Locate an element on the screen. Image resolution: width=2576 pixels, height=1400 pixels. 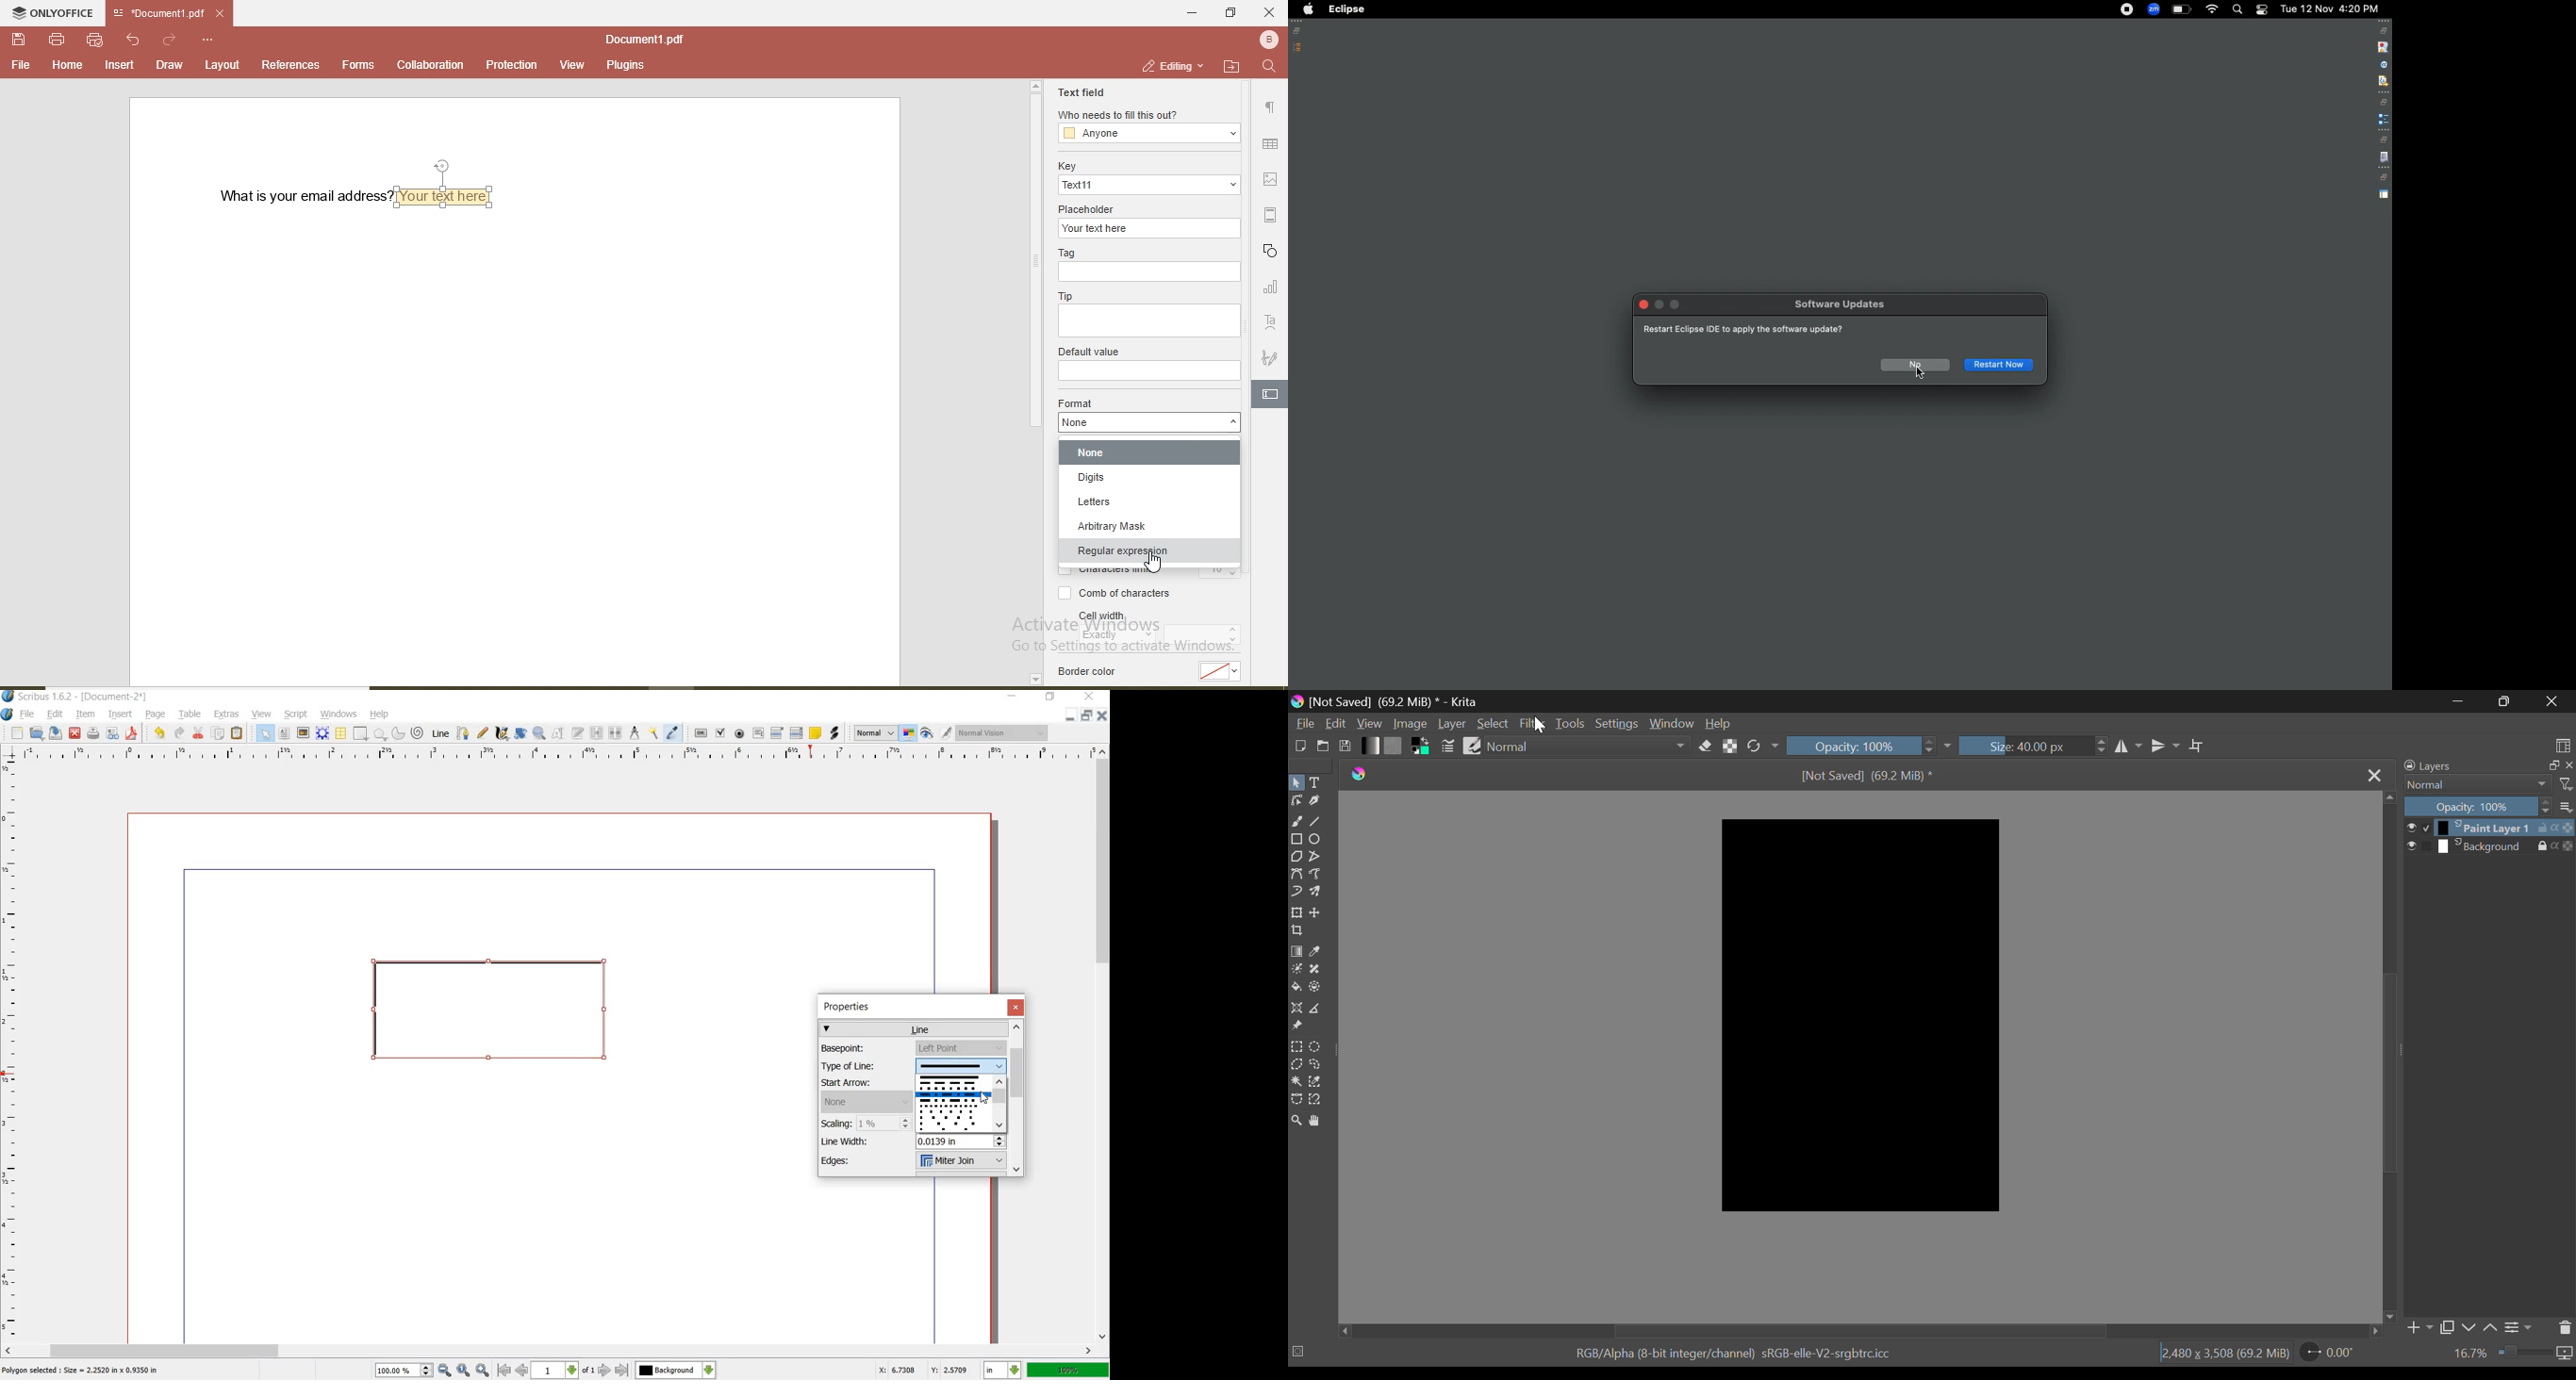
Restore Down is located at coordinates (2460, 701).